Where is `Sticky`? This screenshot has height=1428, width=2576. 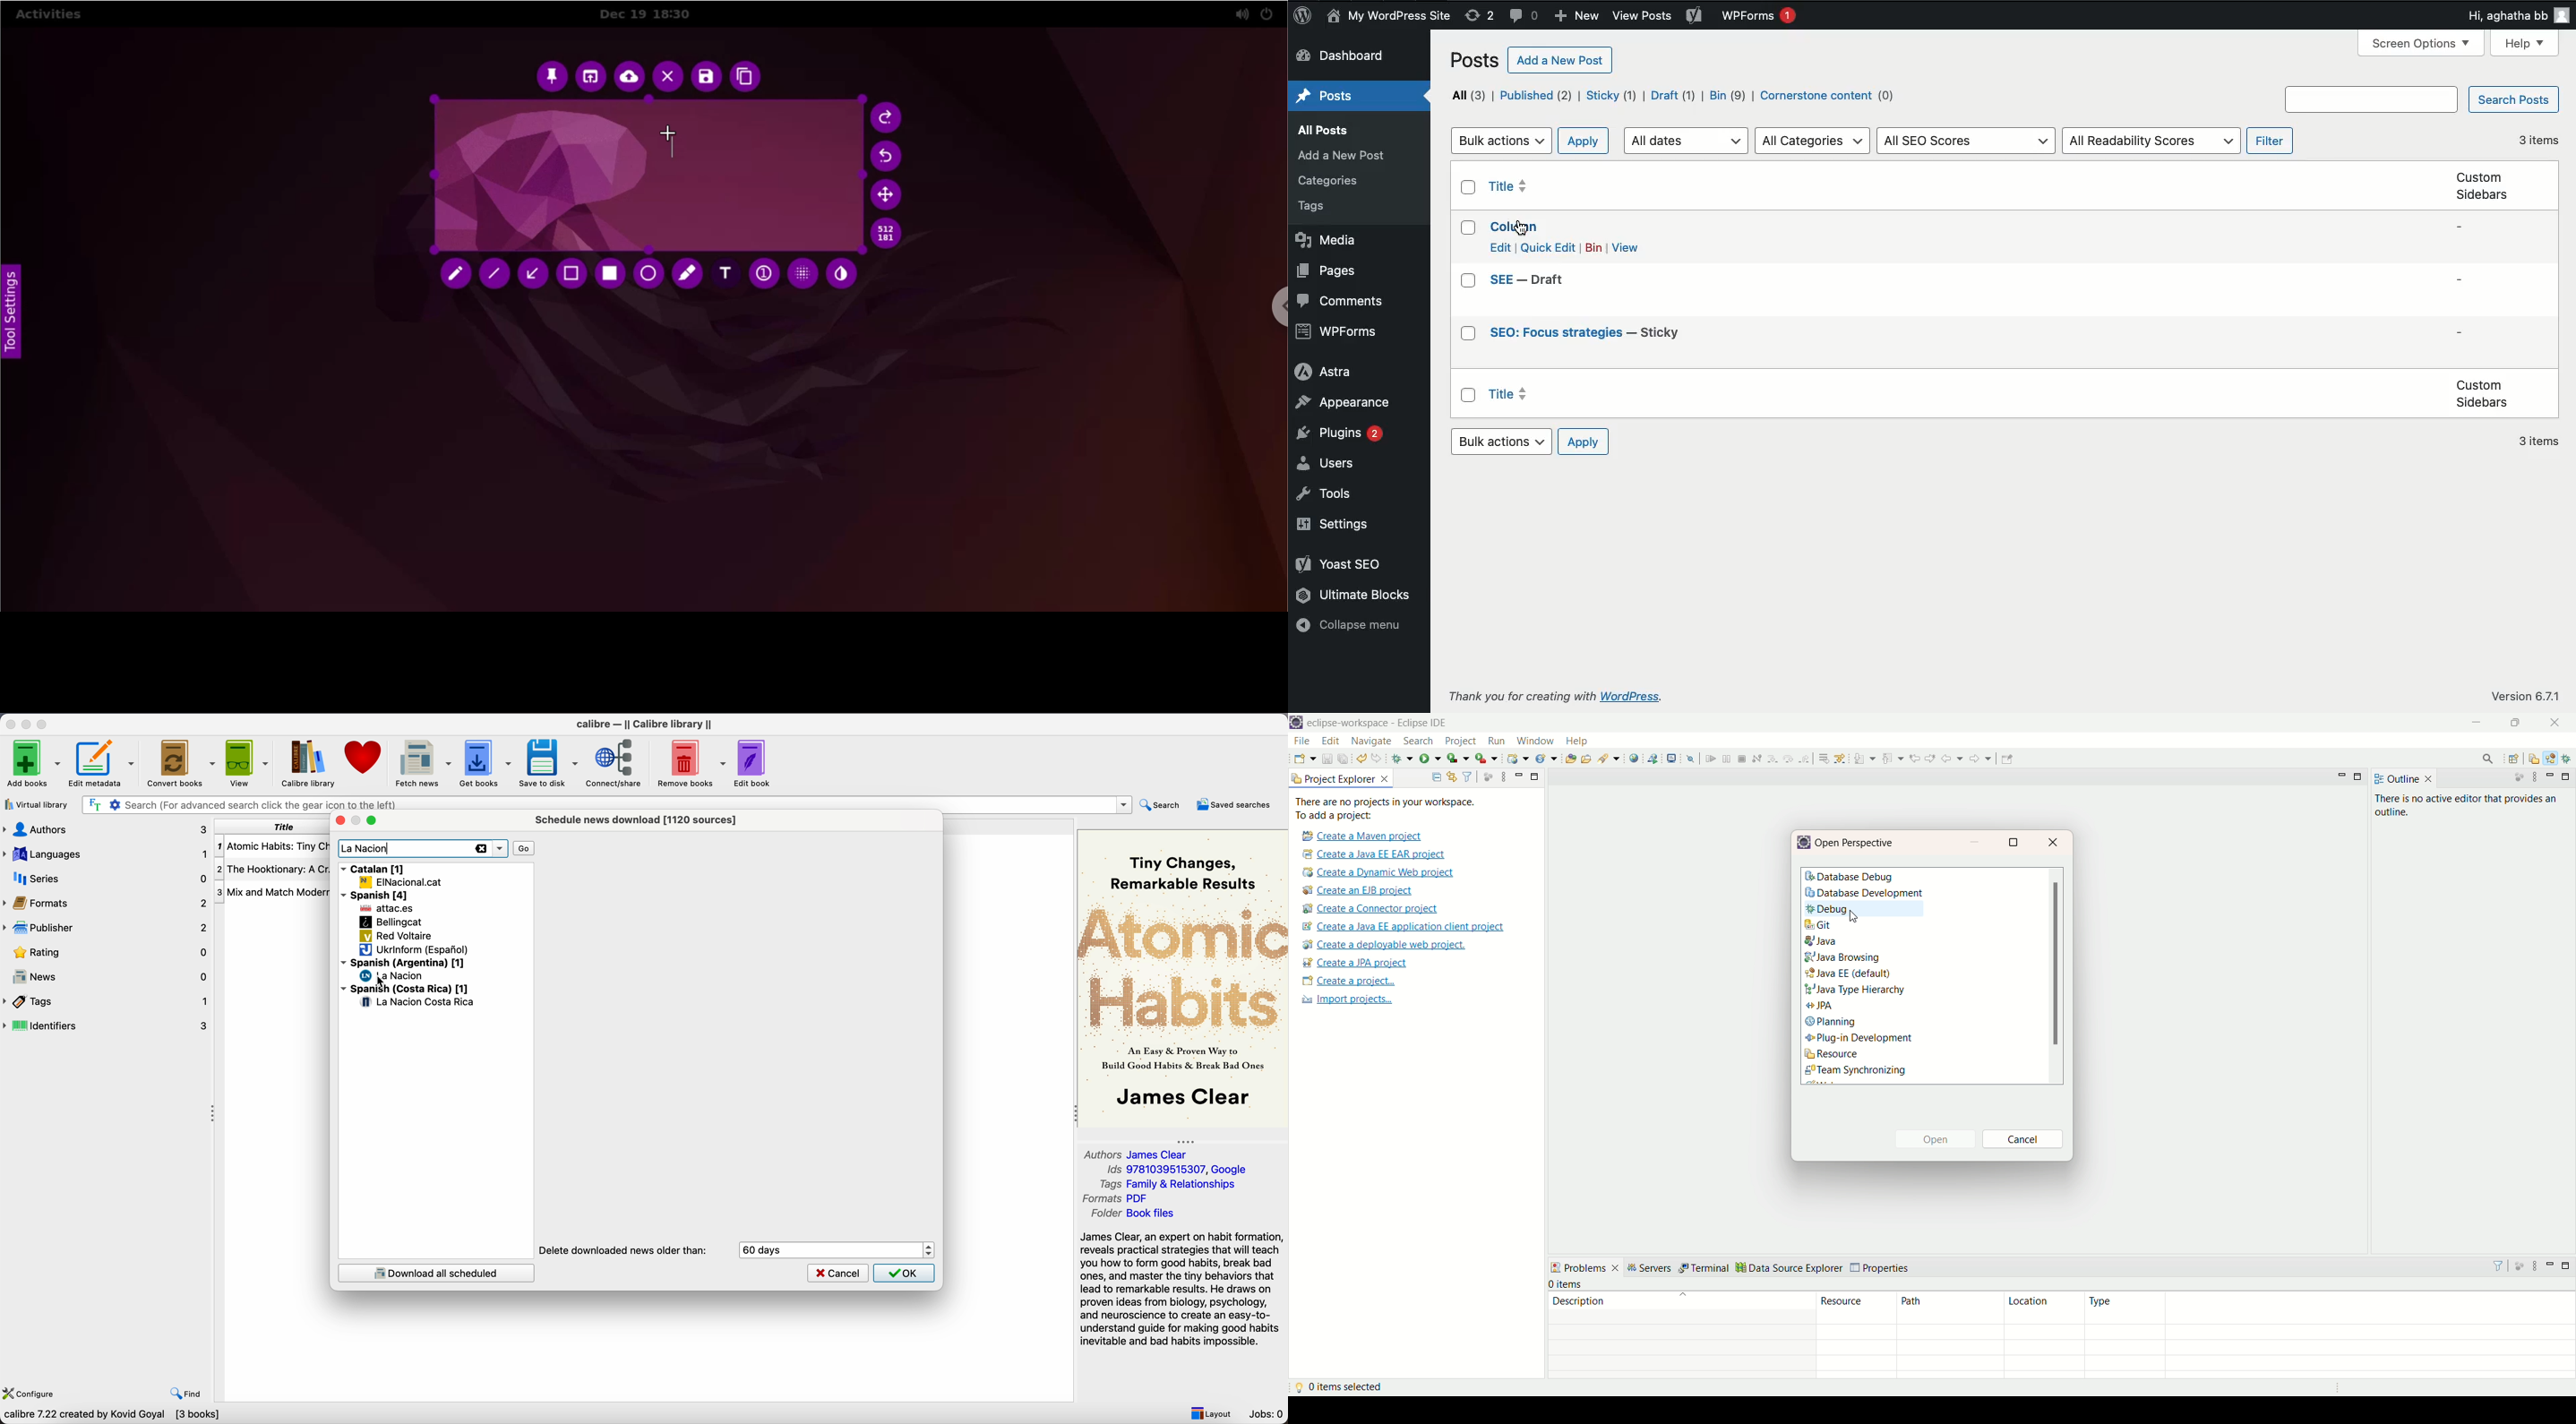
Sticky is located at coordinates (1611, 97).